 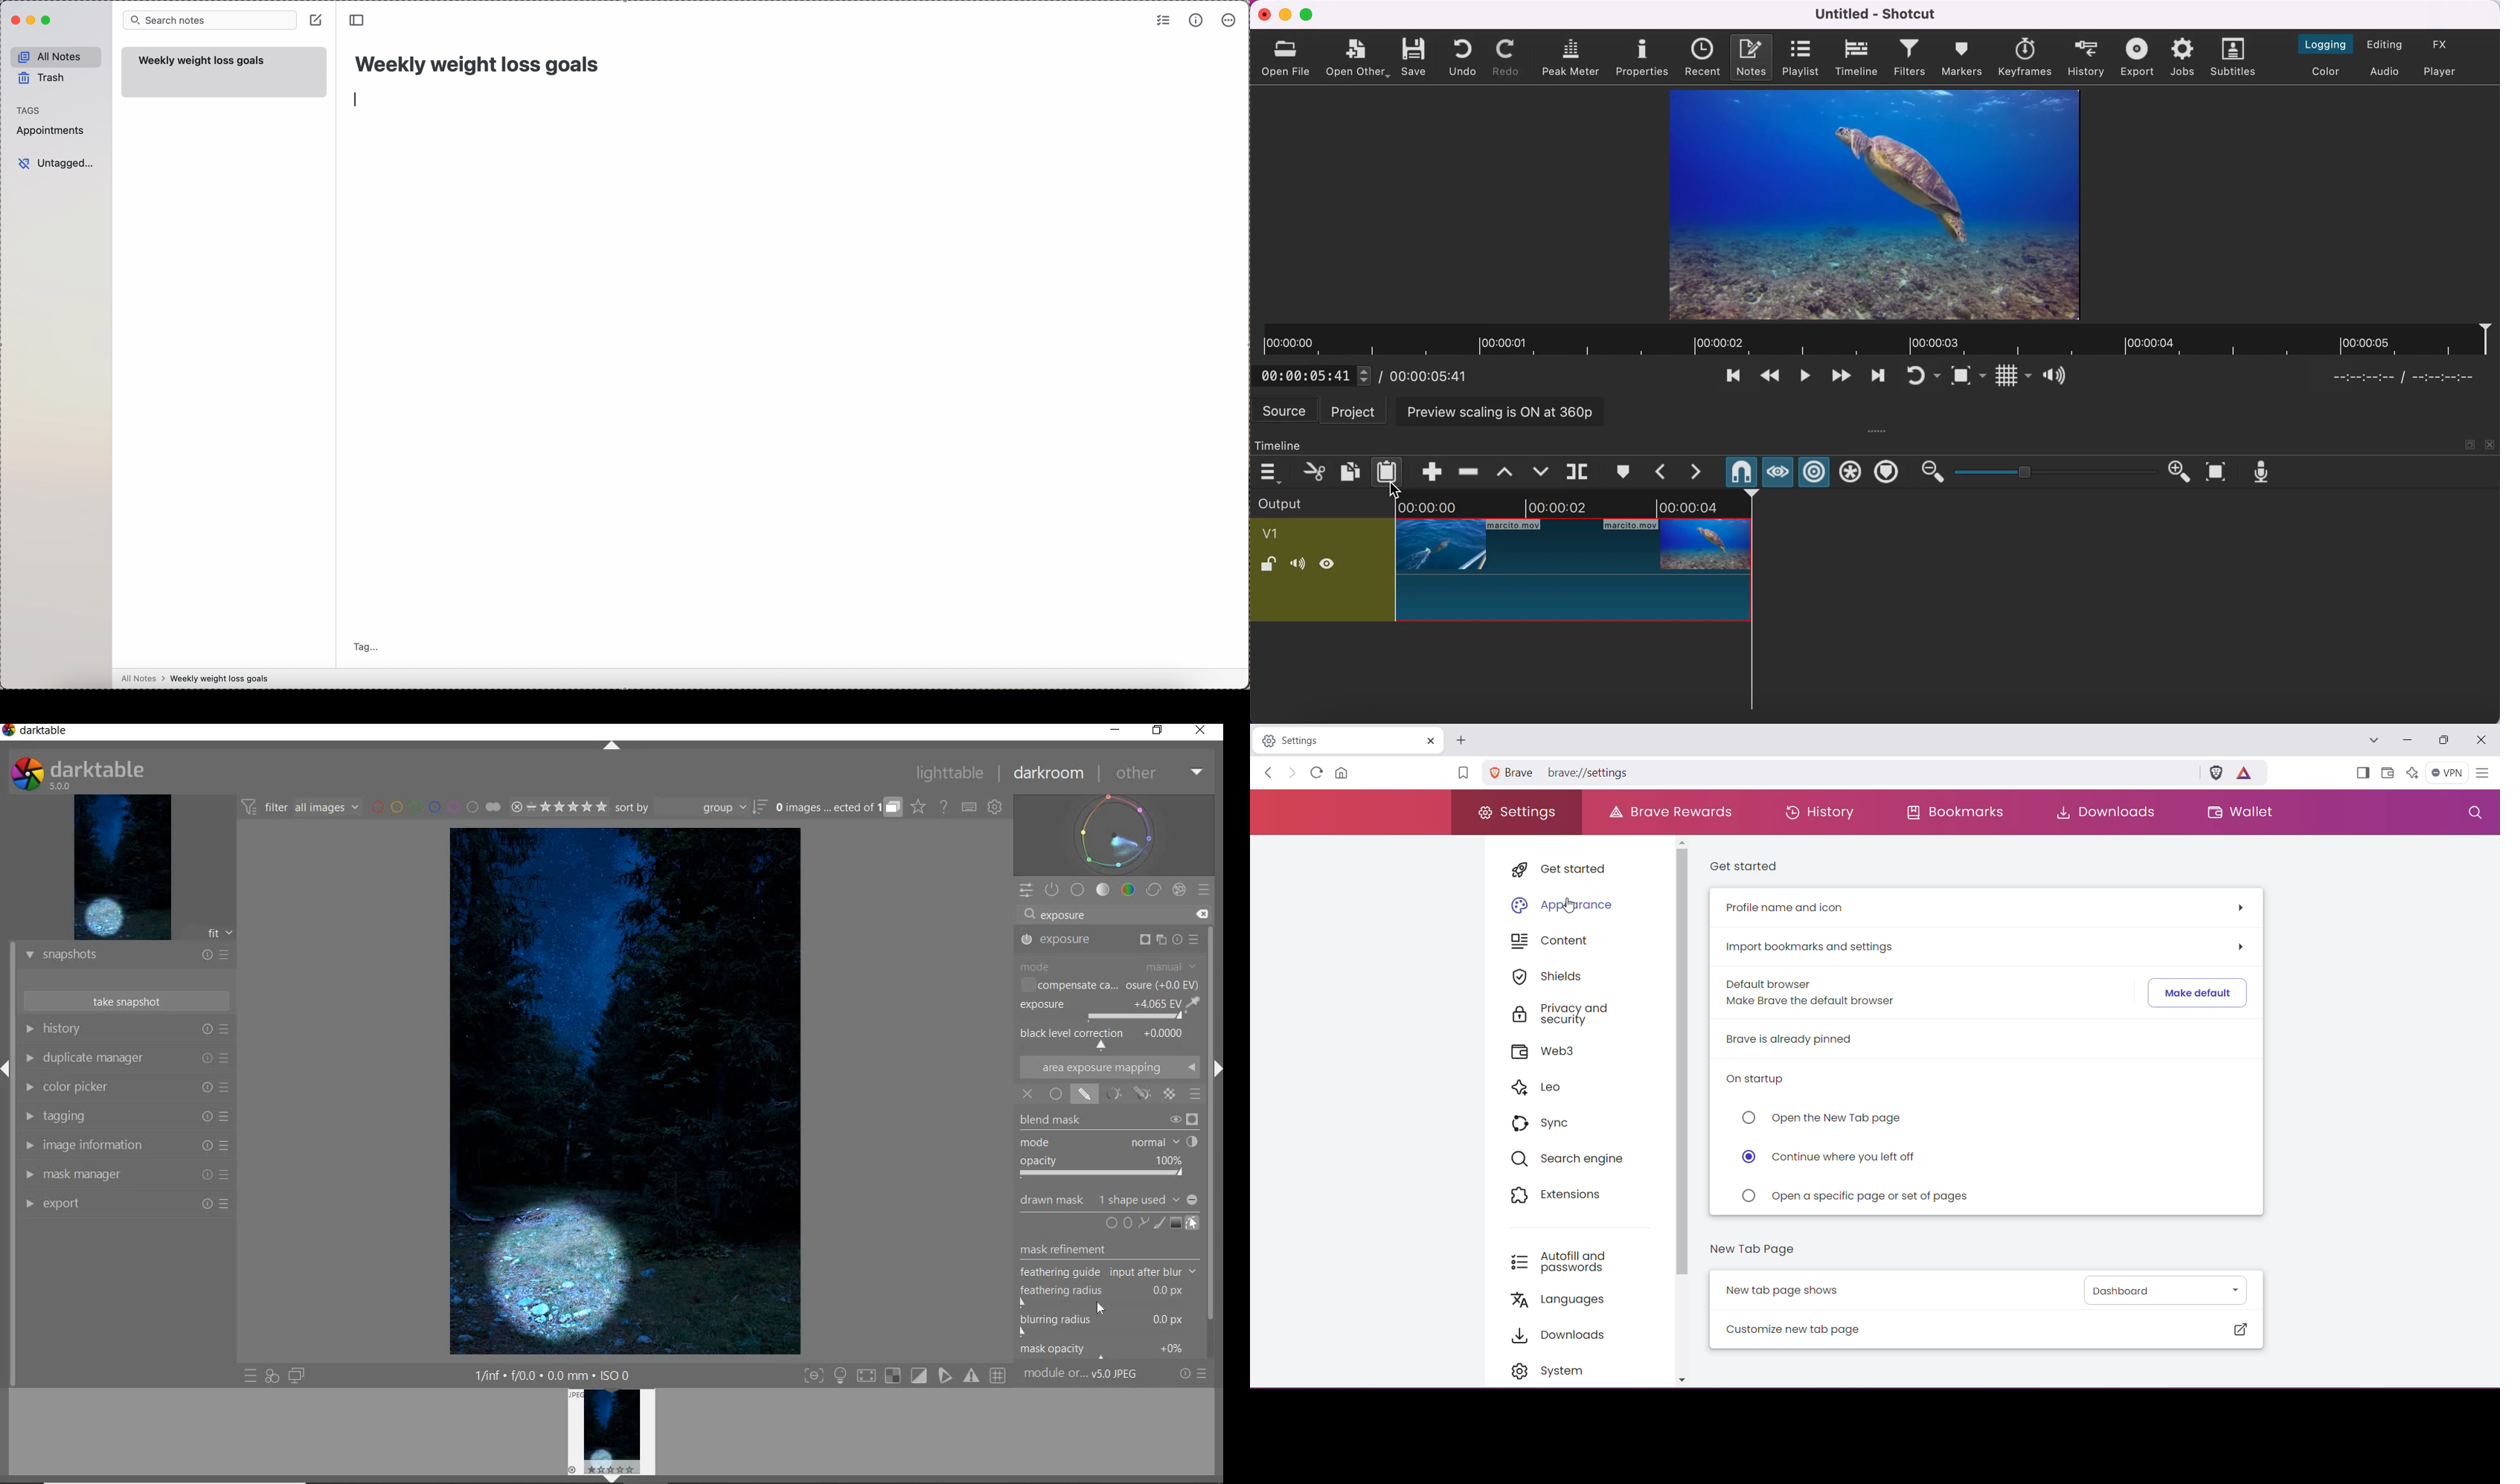 I want to click on history, so click(x=2086, y=55).